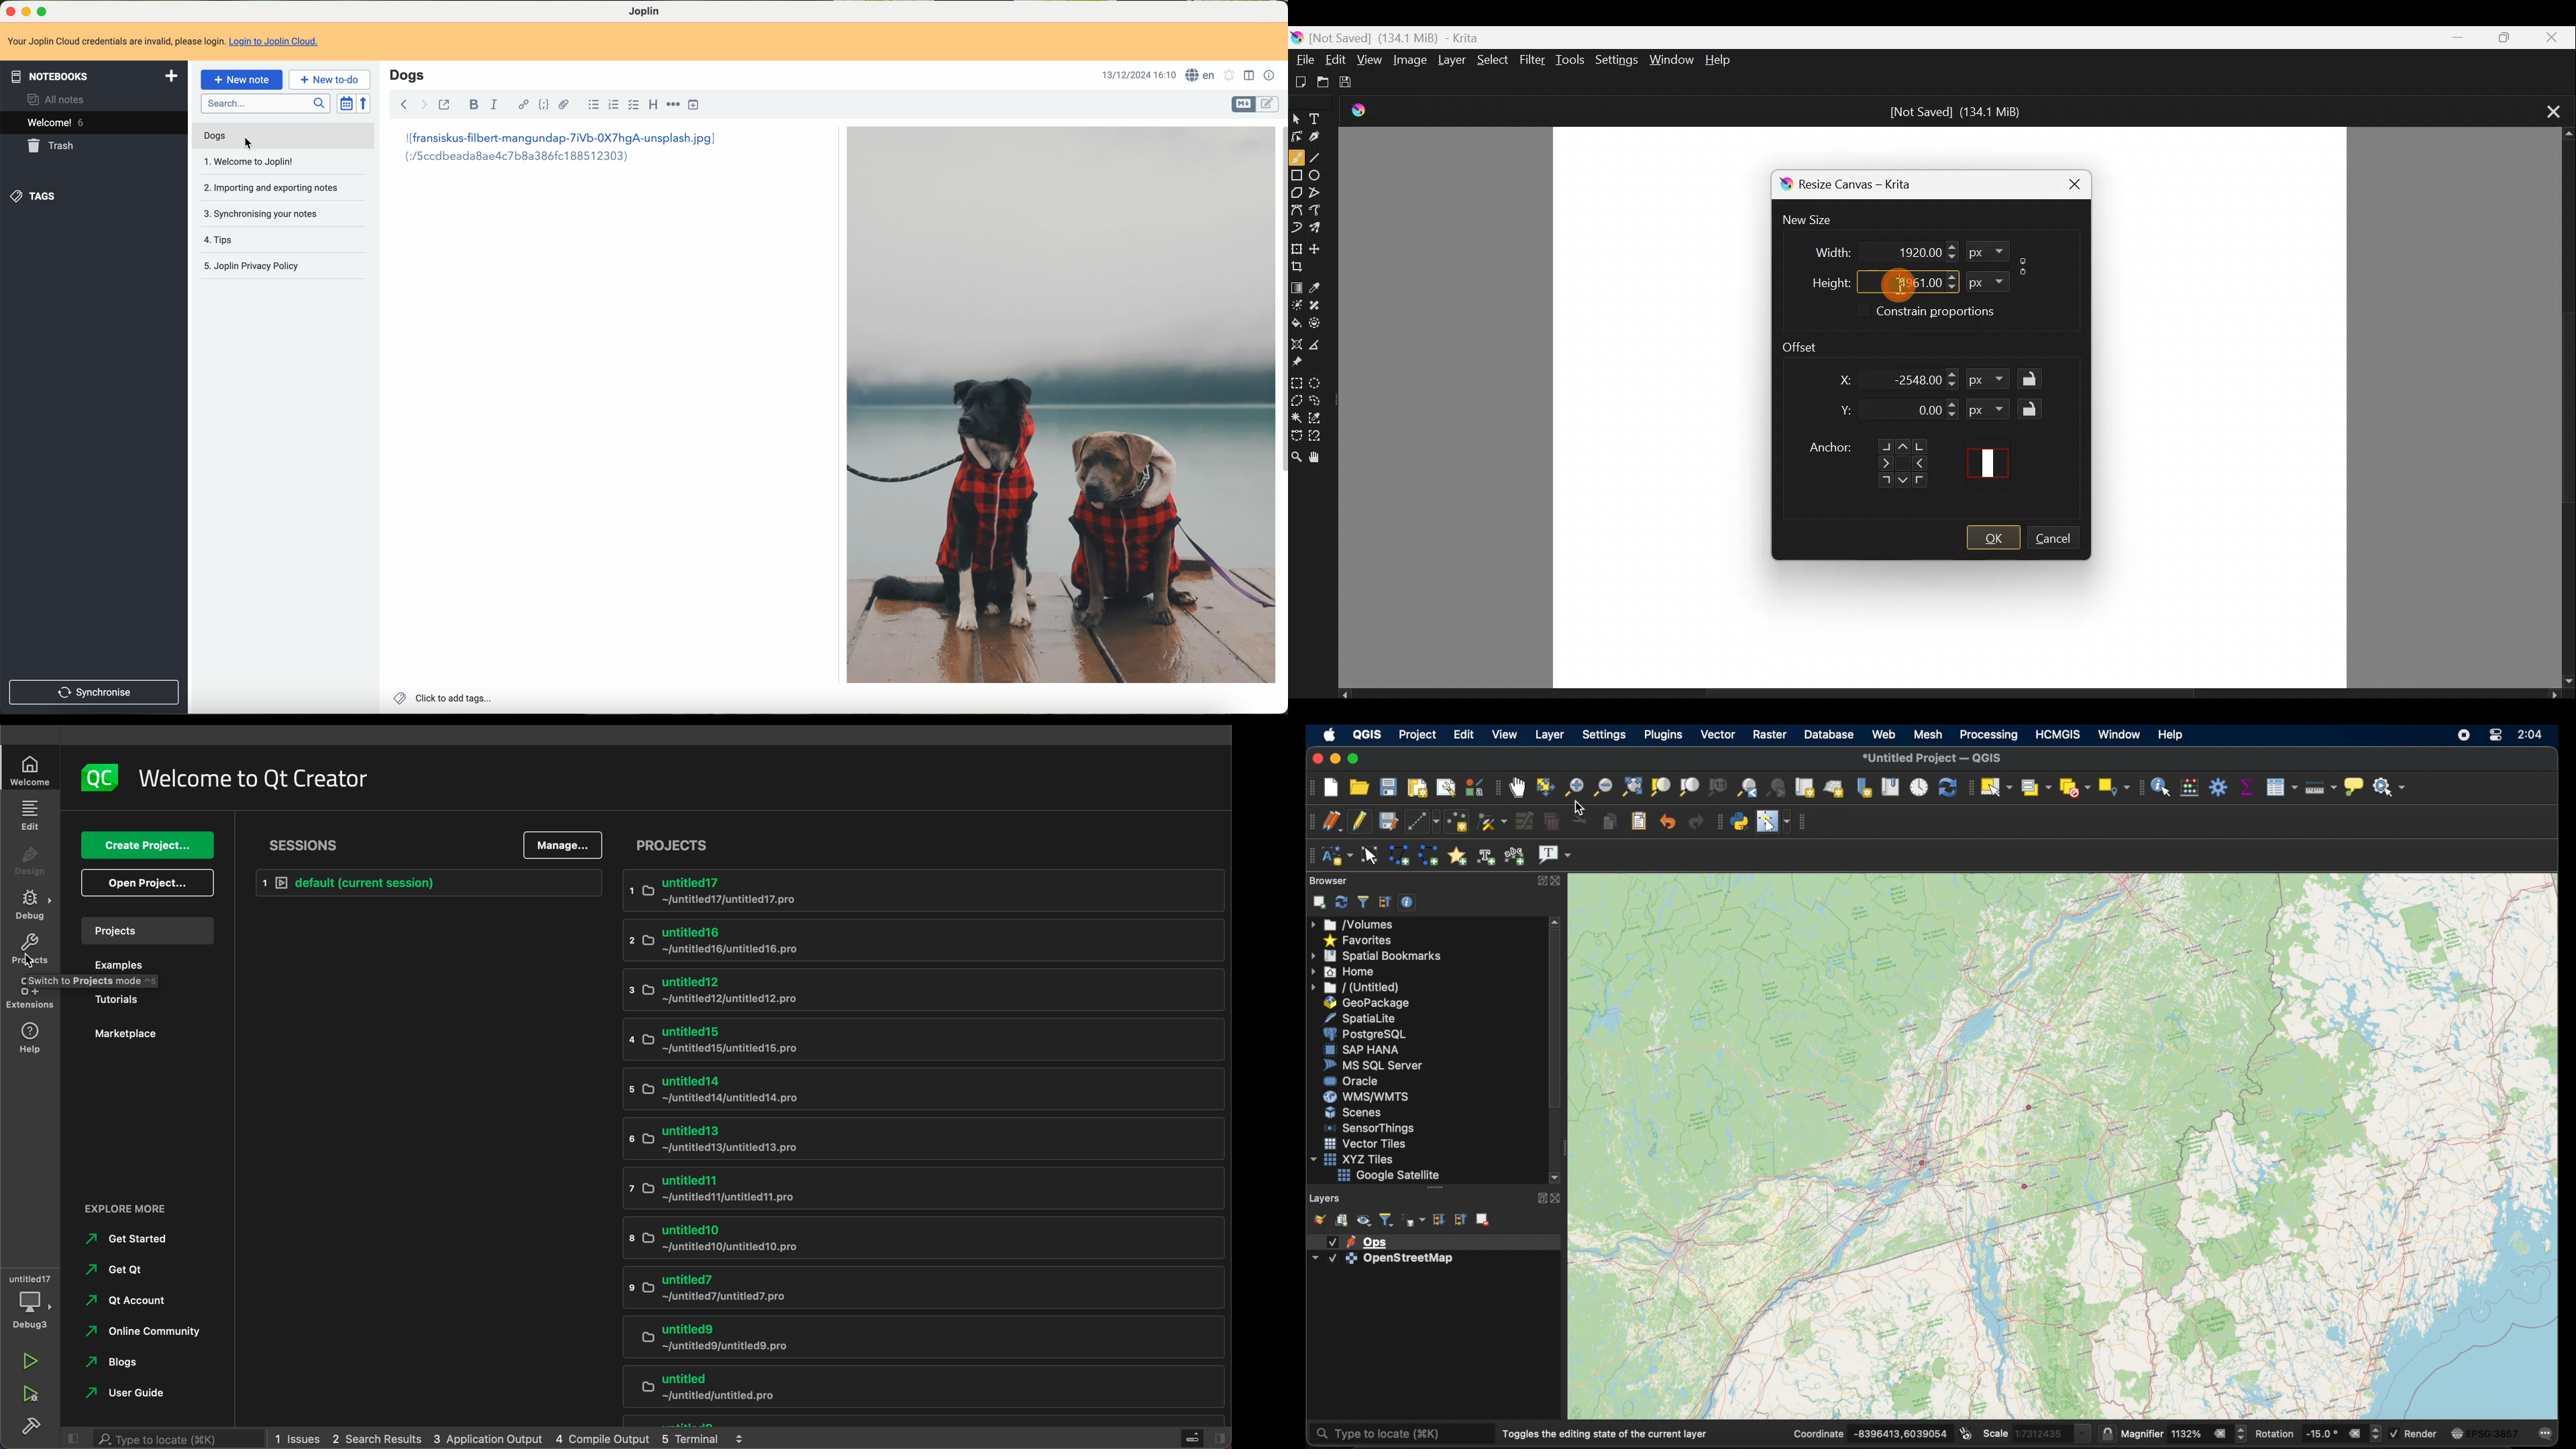  What do you see at coordinates (1560, 1199) in the screenshot?
I see `close` at bounding box center [1560, 1199].